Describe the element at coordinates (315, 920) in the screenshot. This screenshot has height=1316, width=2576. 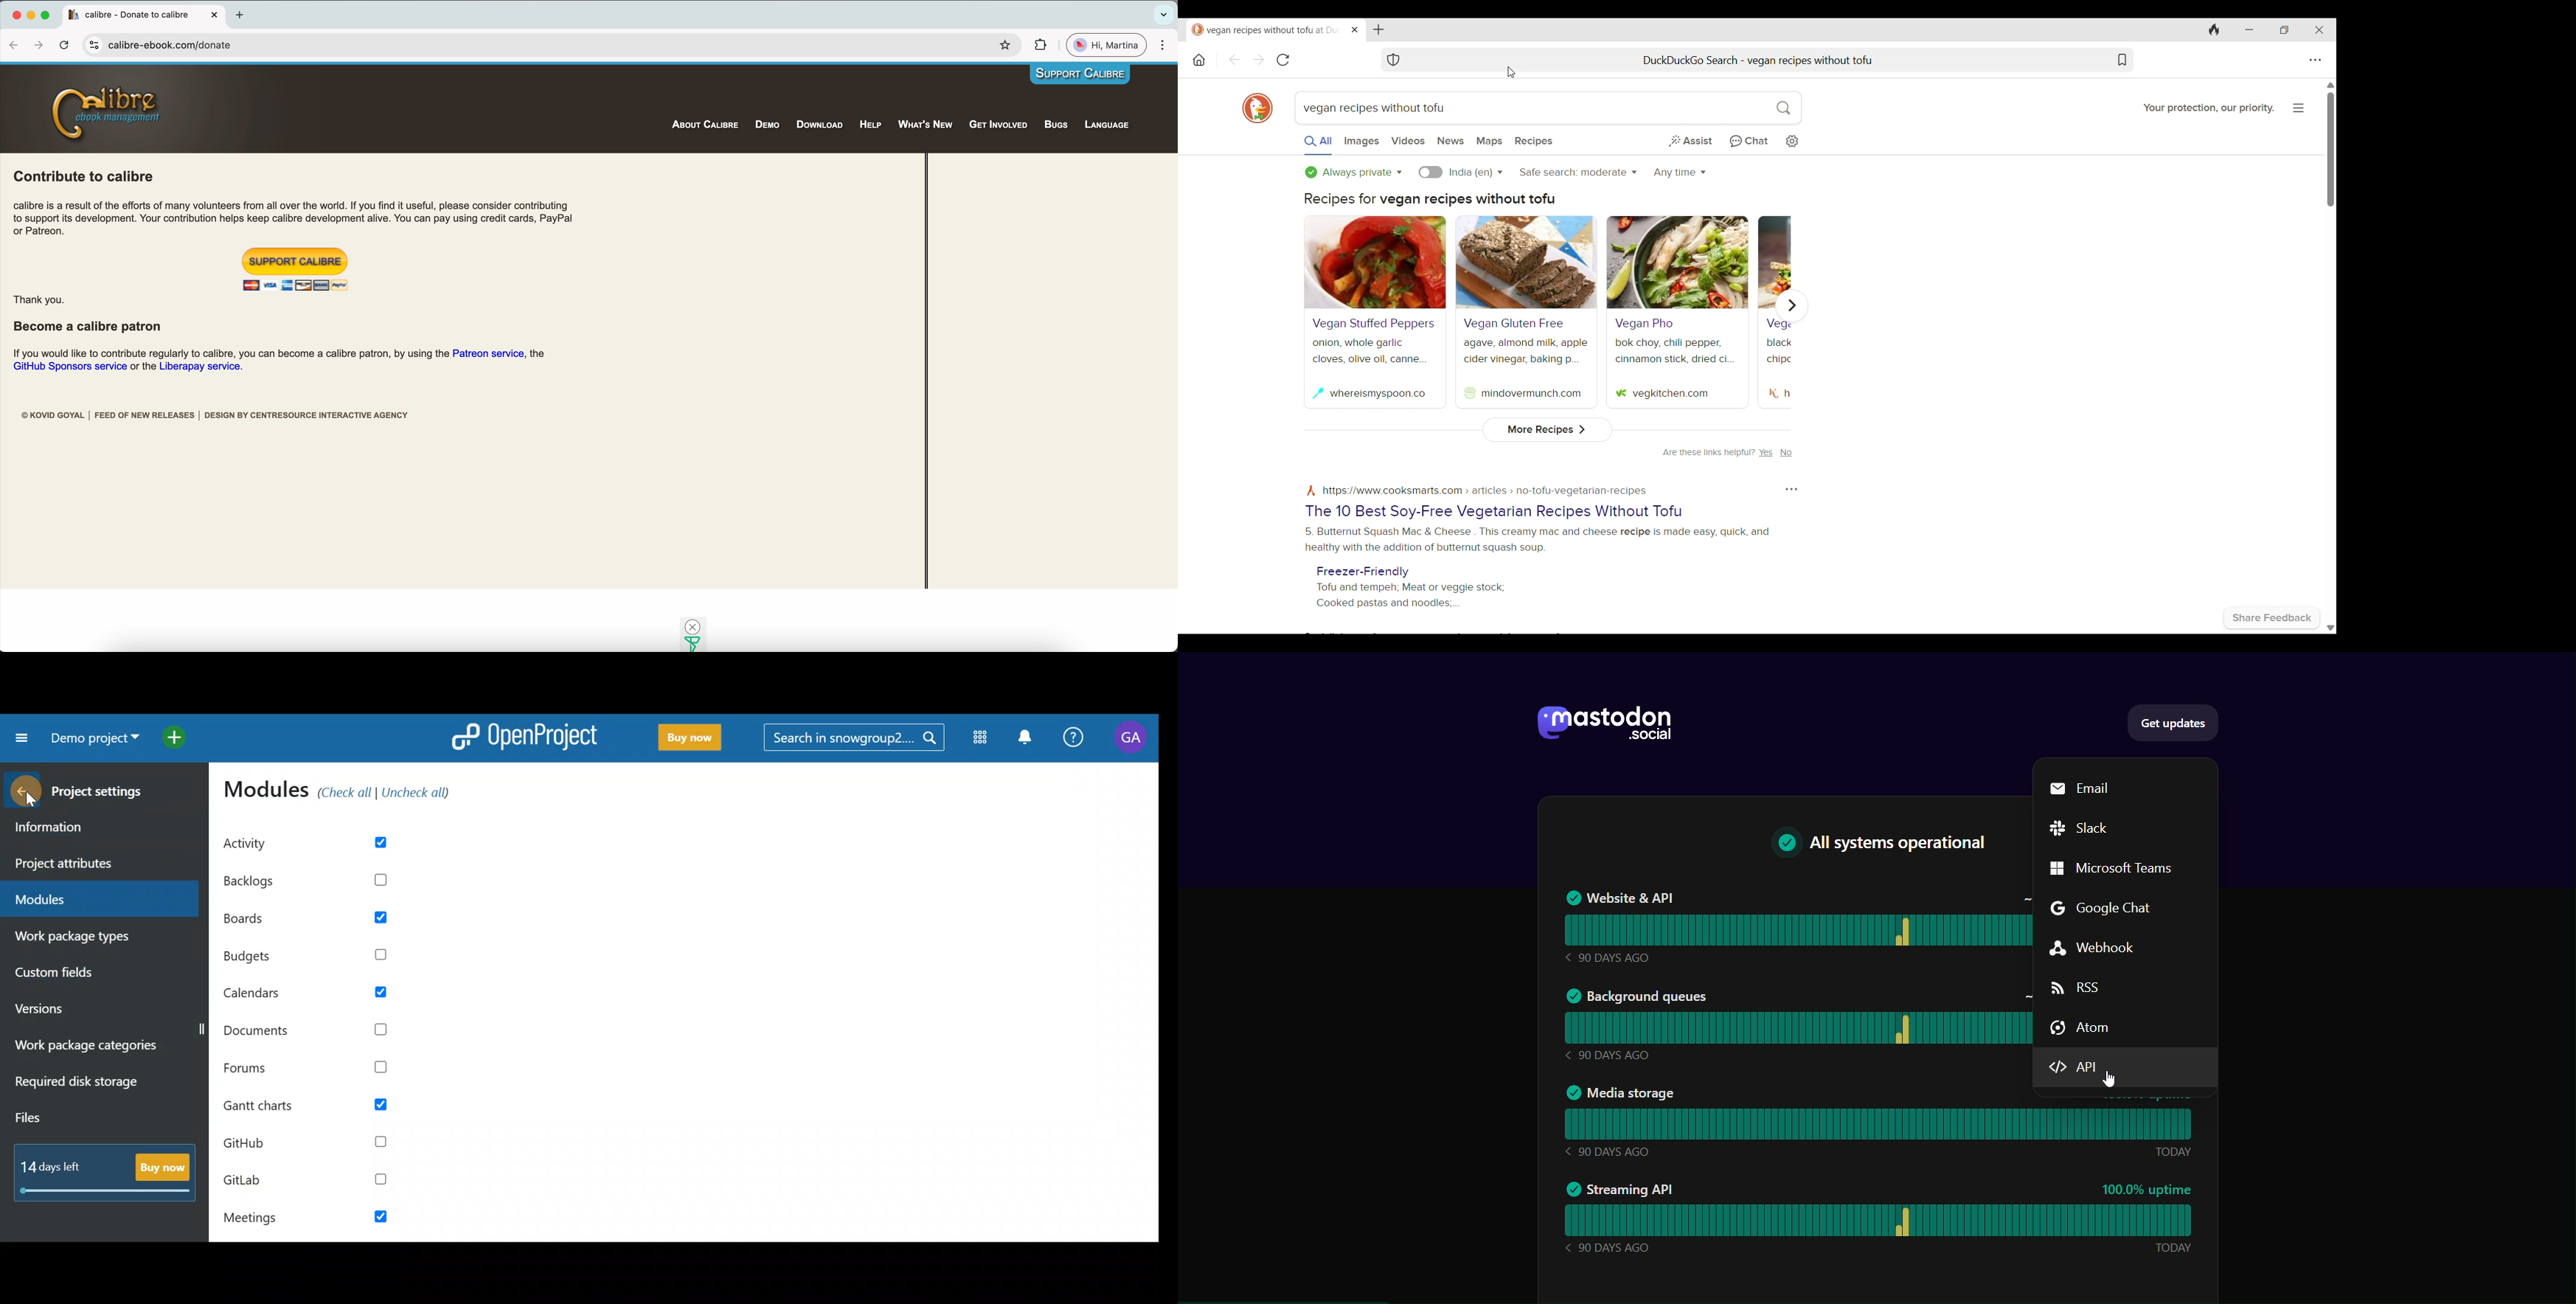
I see `Boards` at that location.